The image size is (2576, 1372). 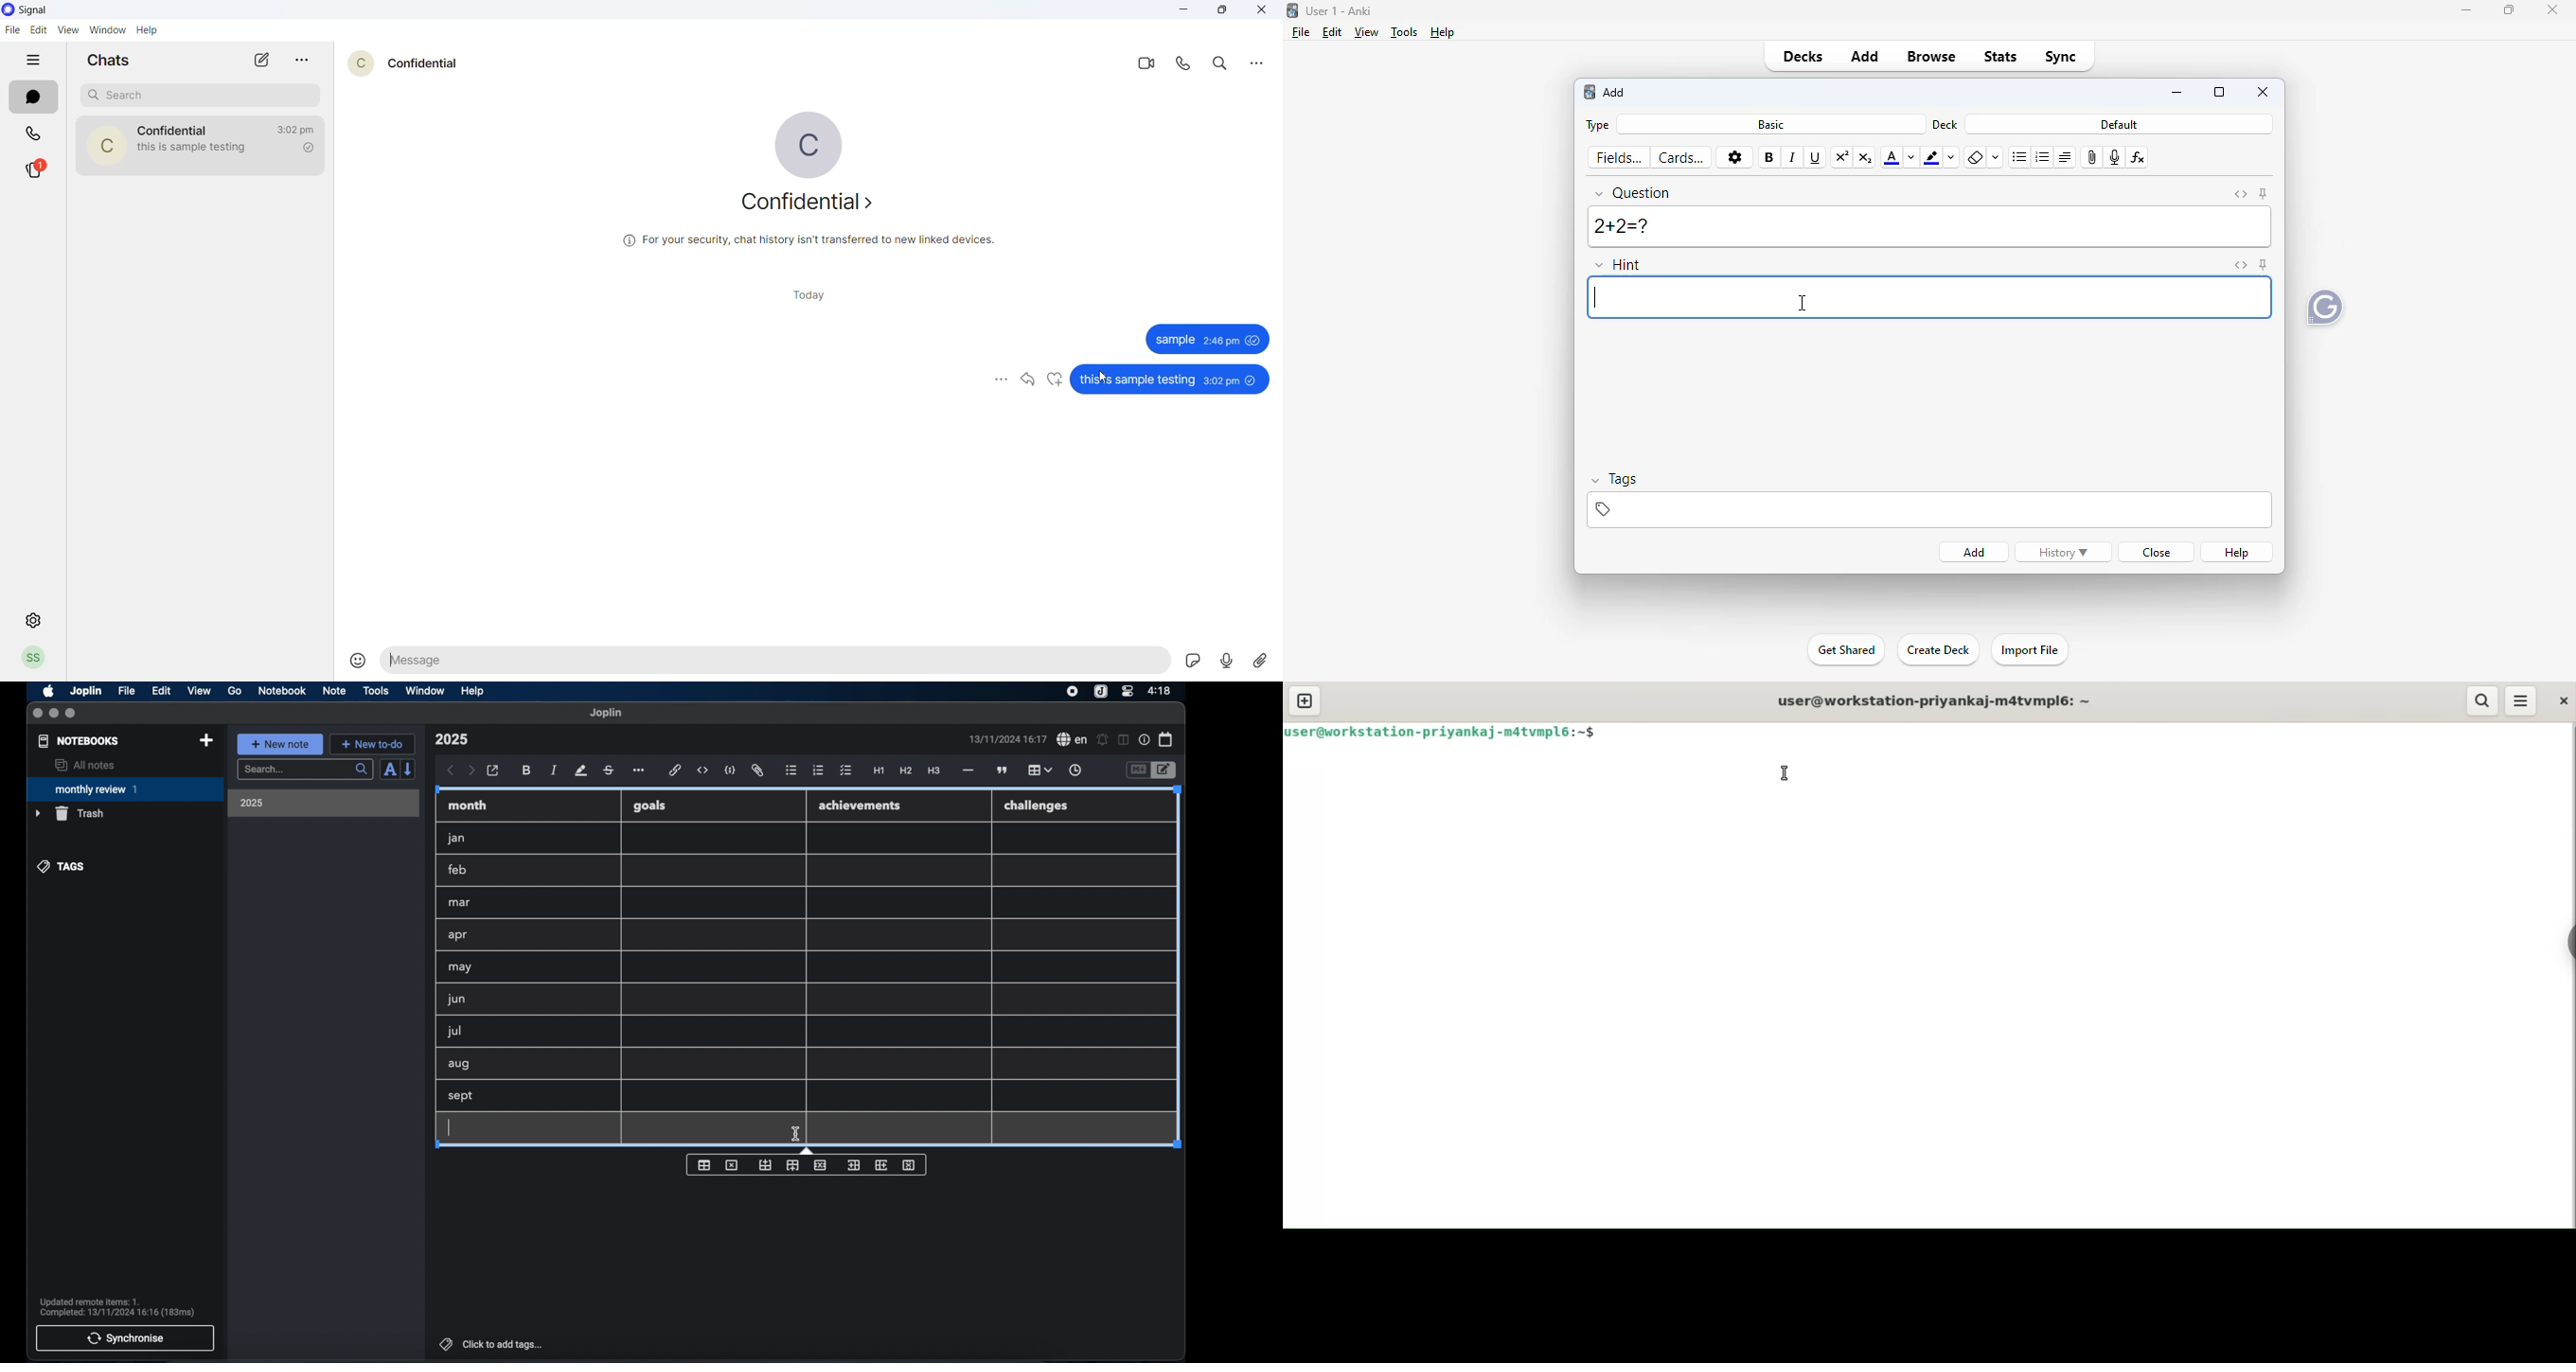 What do you see at coordinates (1103, 740) in the screenshot?
I see `set alarm` at bounding box center [1103, 740].